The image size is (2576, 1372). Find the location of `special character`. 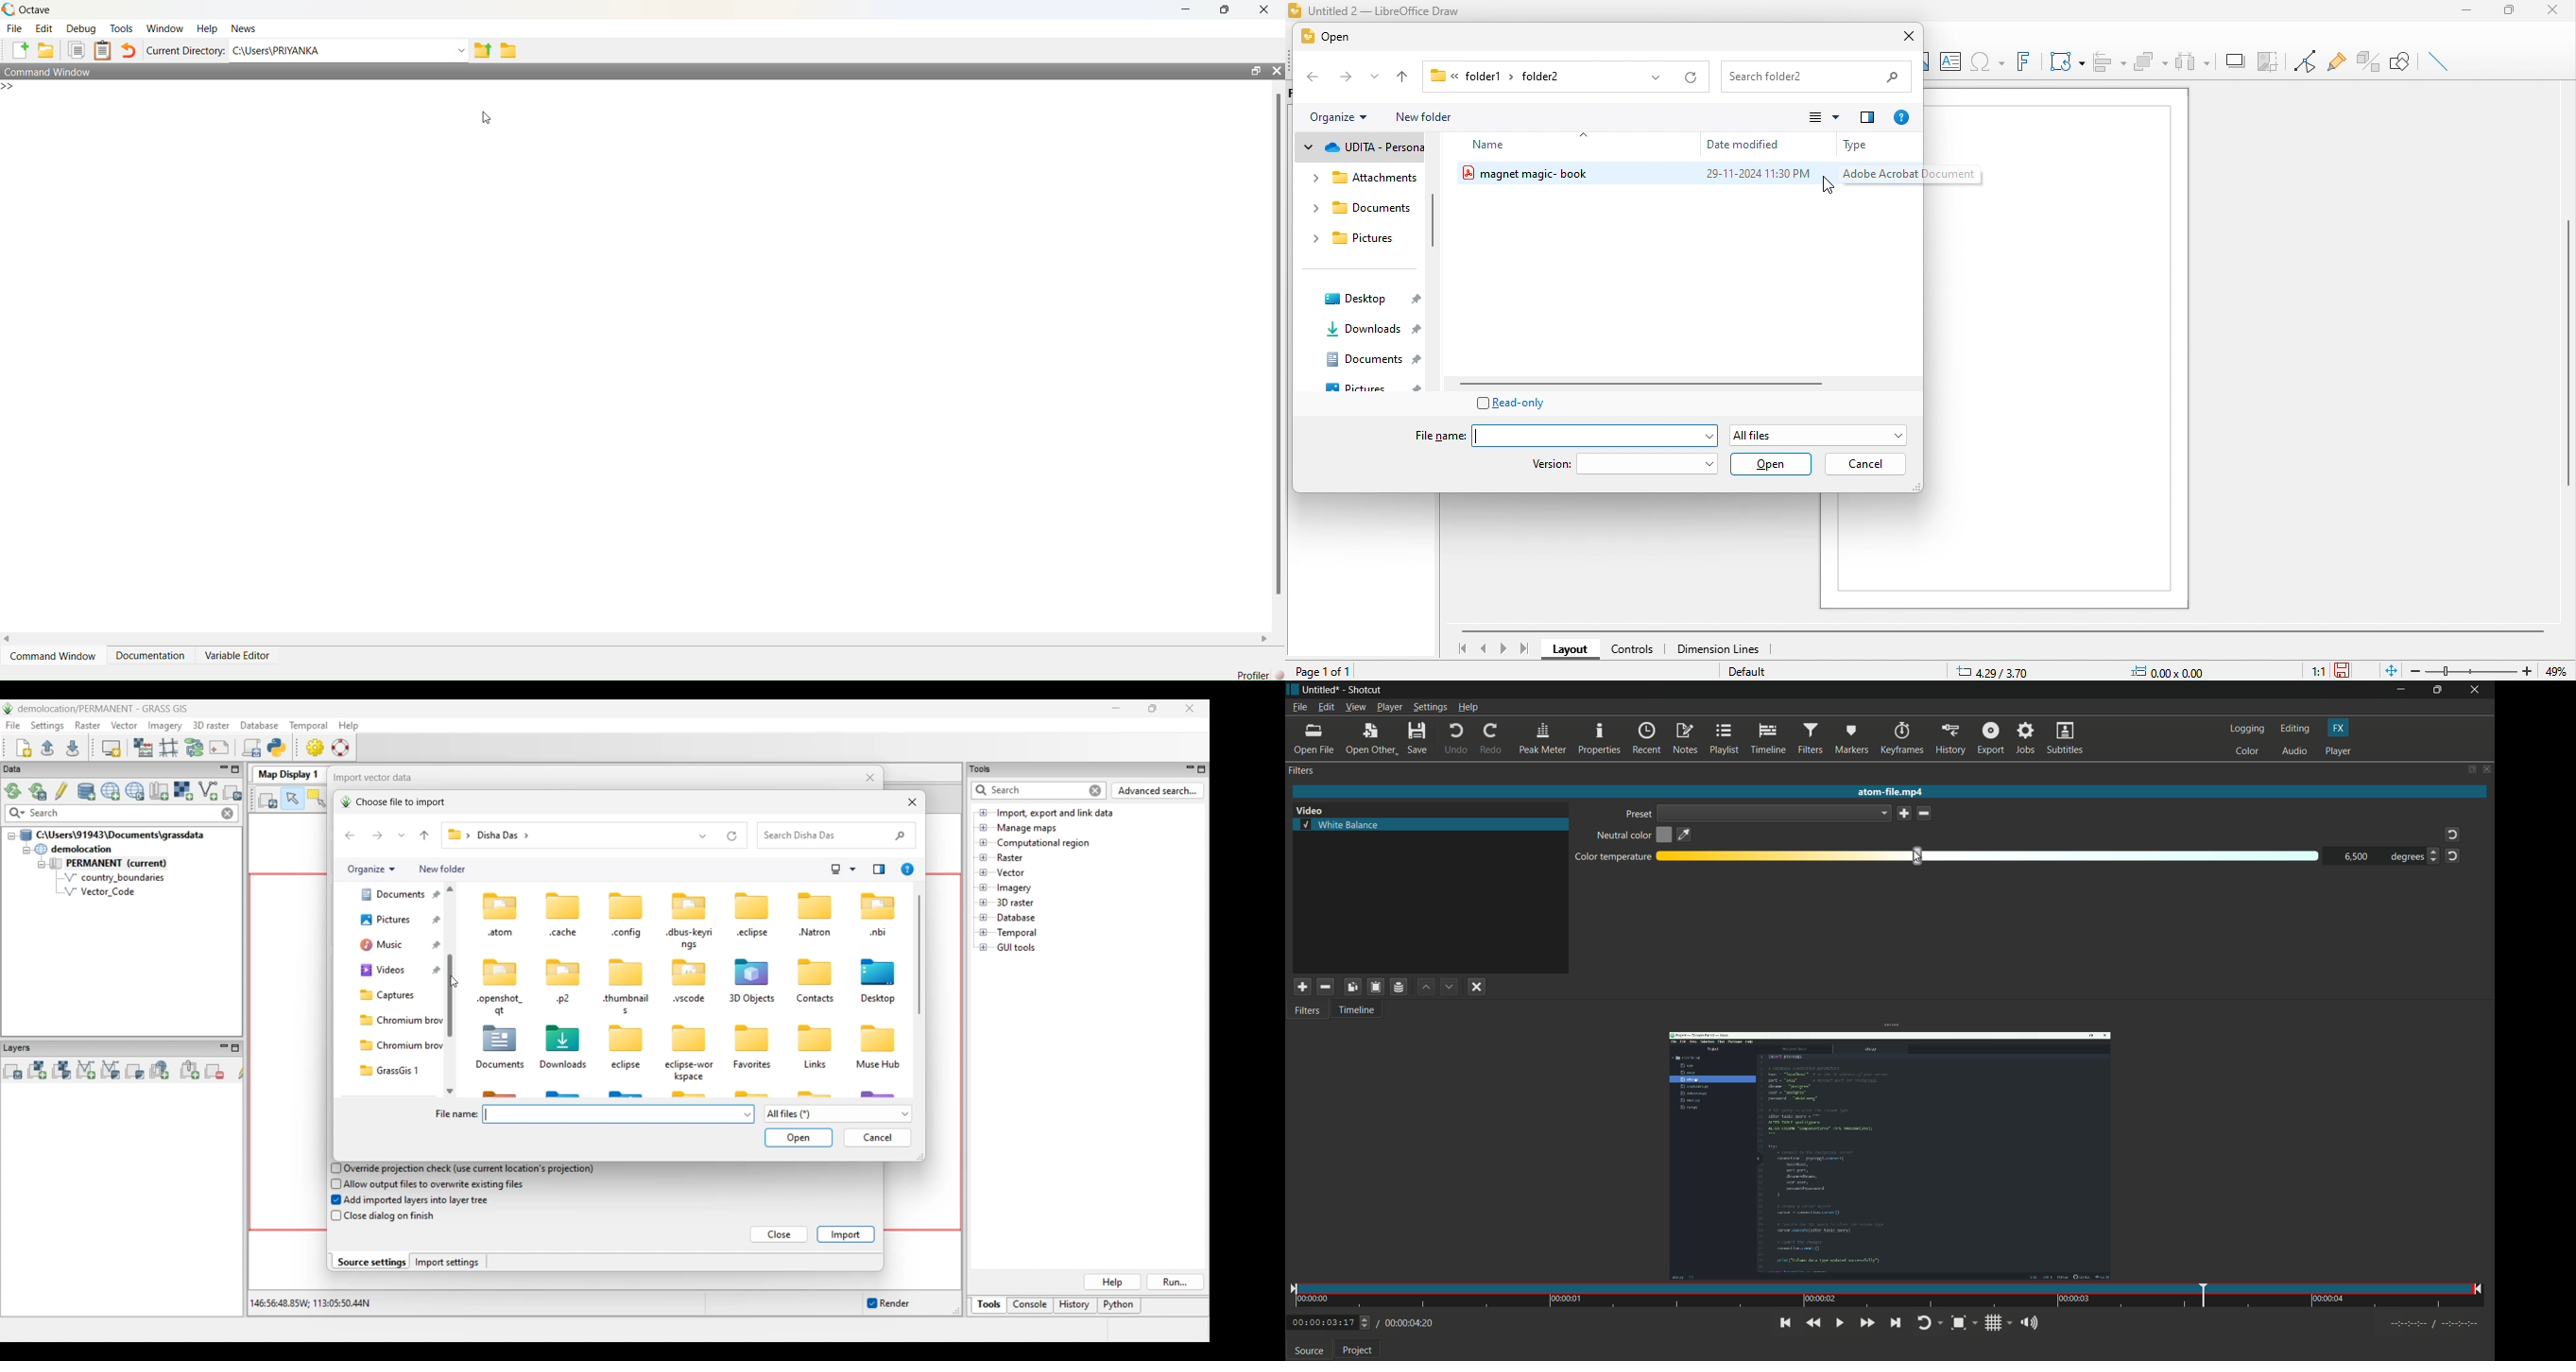

special character is located at coordinates (1986, 61).